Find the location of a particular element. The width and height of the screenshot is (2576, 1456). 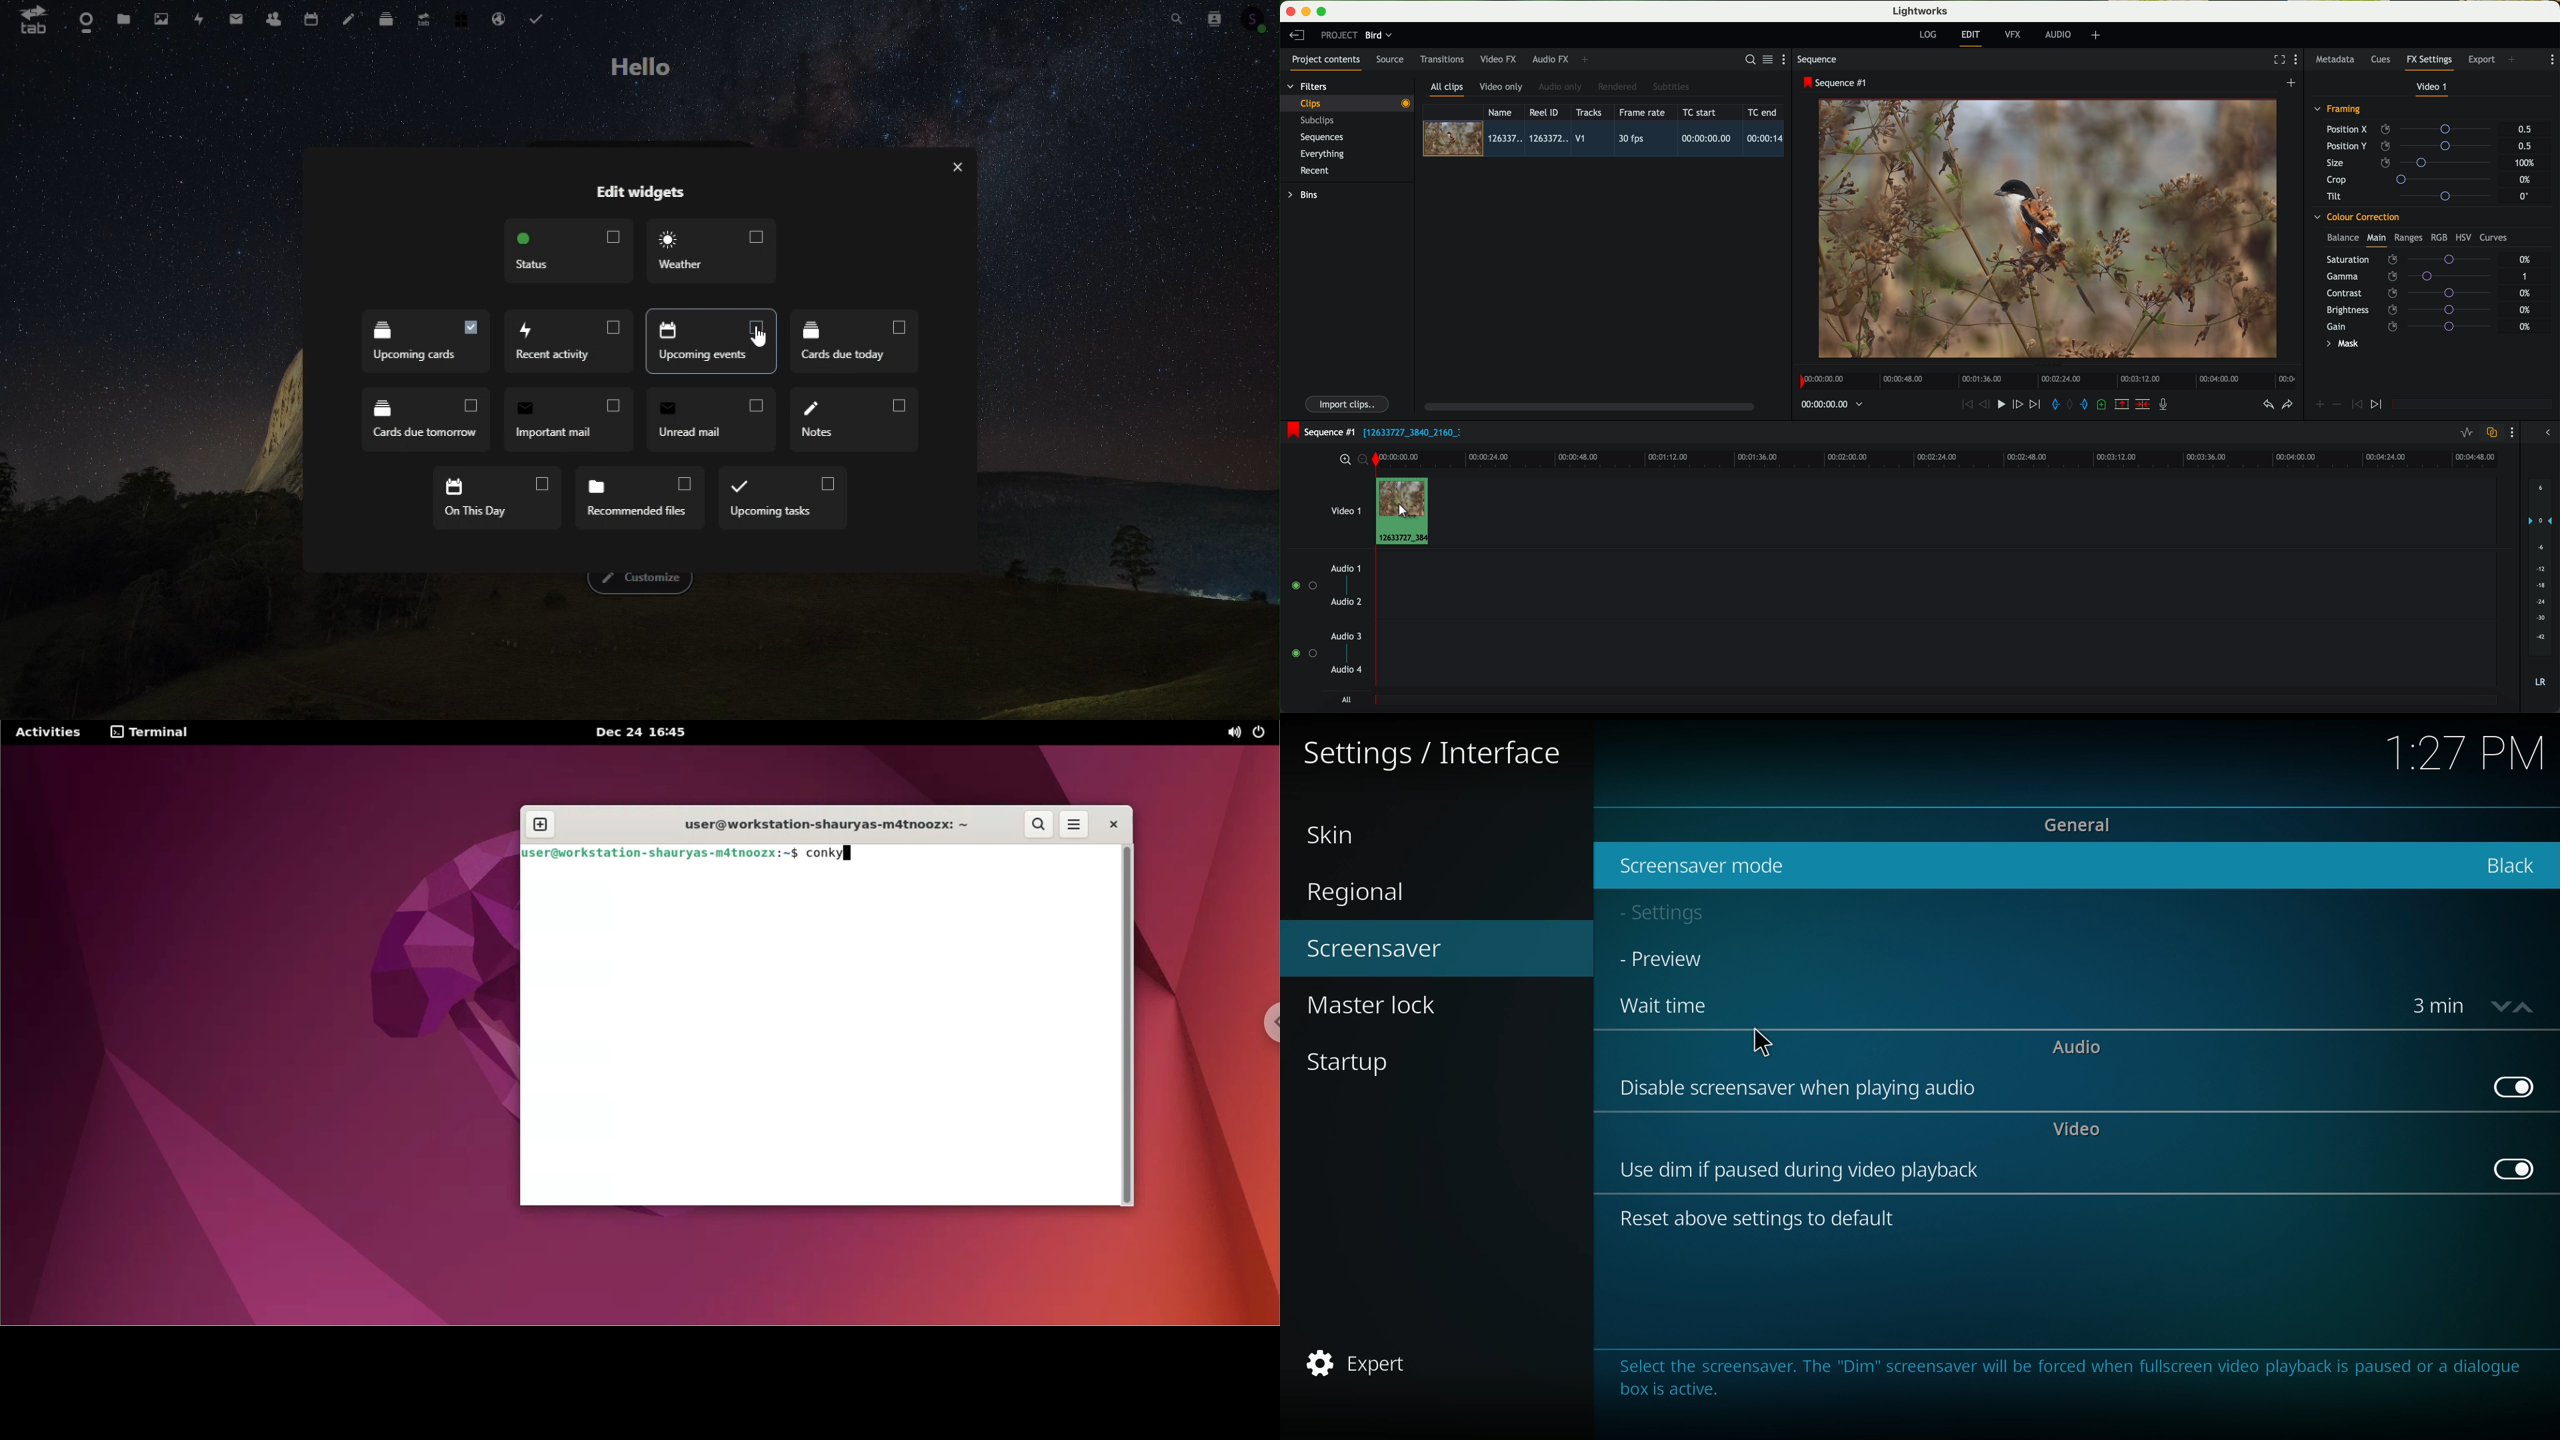

cursor is located at coordinates (1763, 1045).